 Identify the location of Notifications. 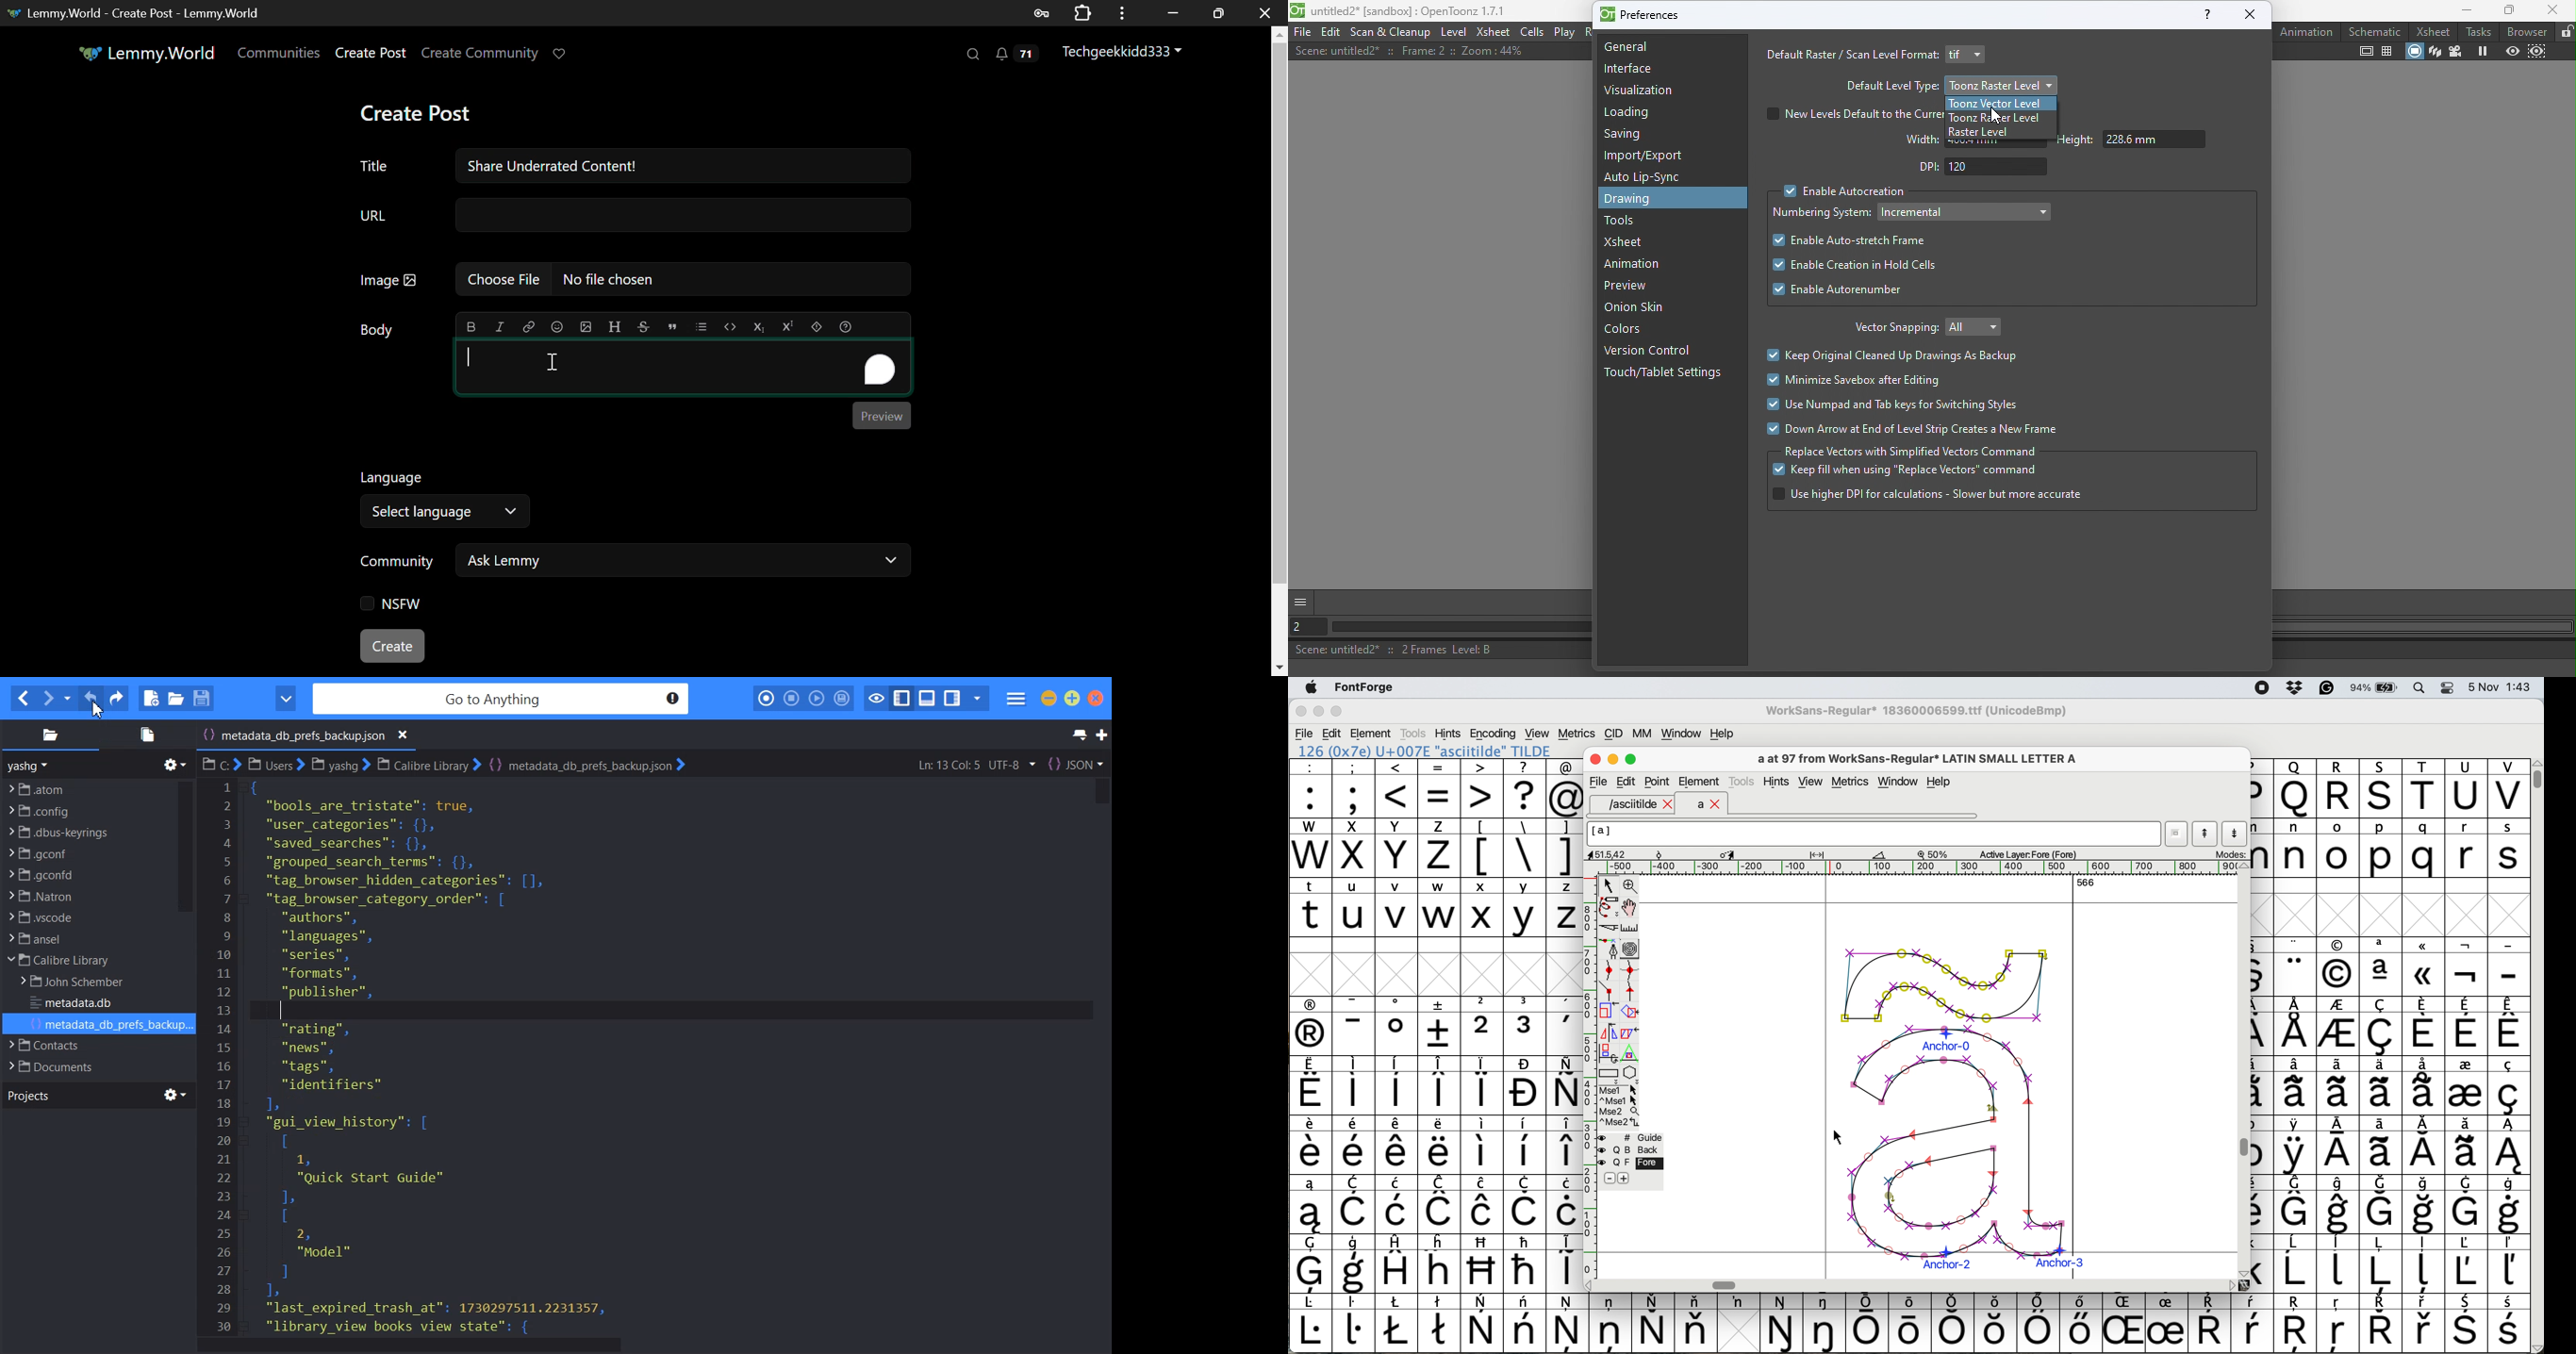
(1020, 54).